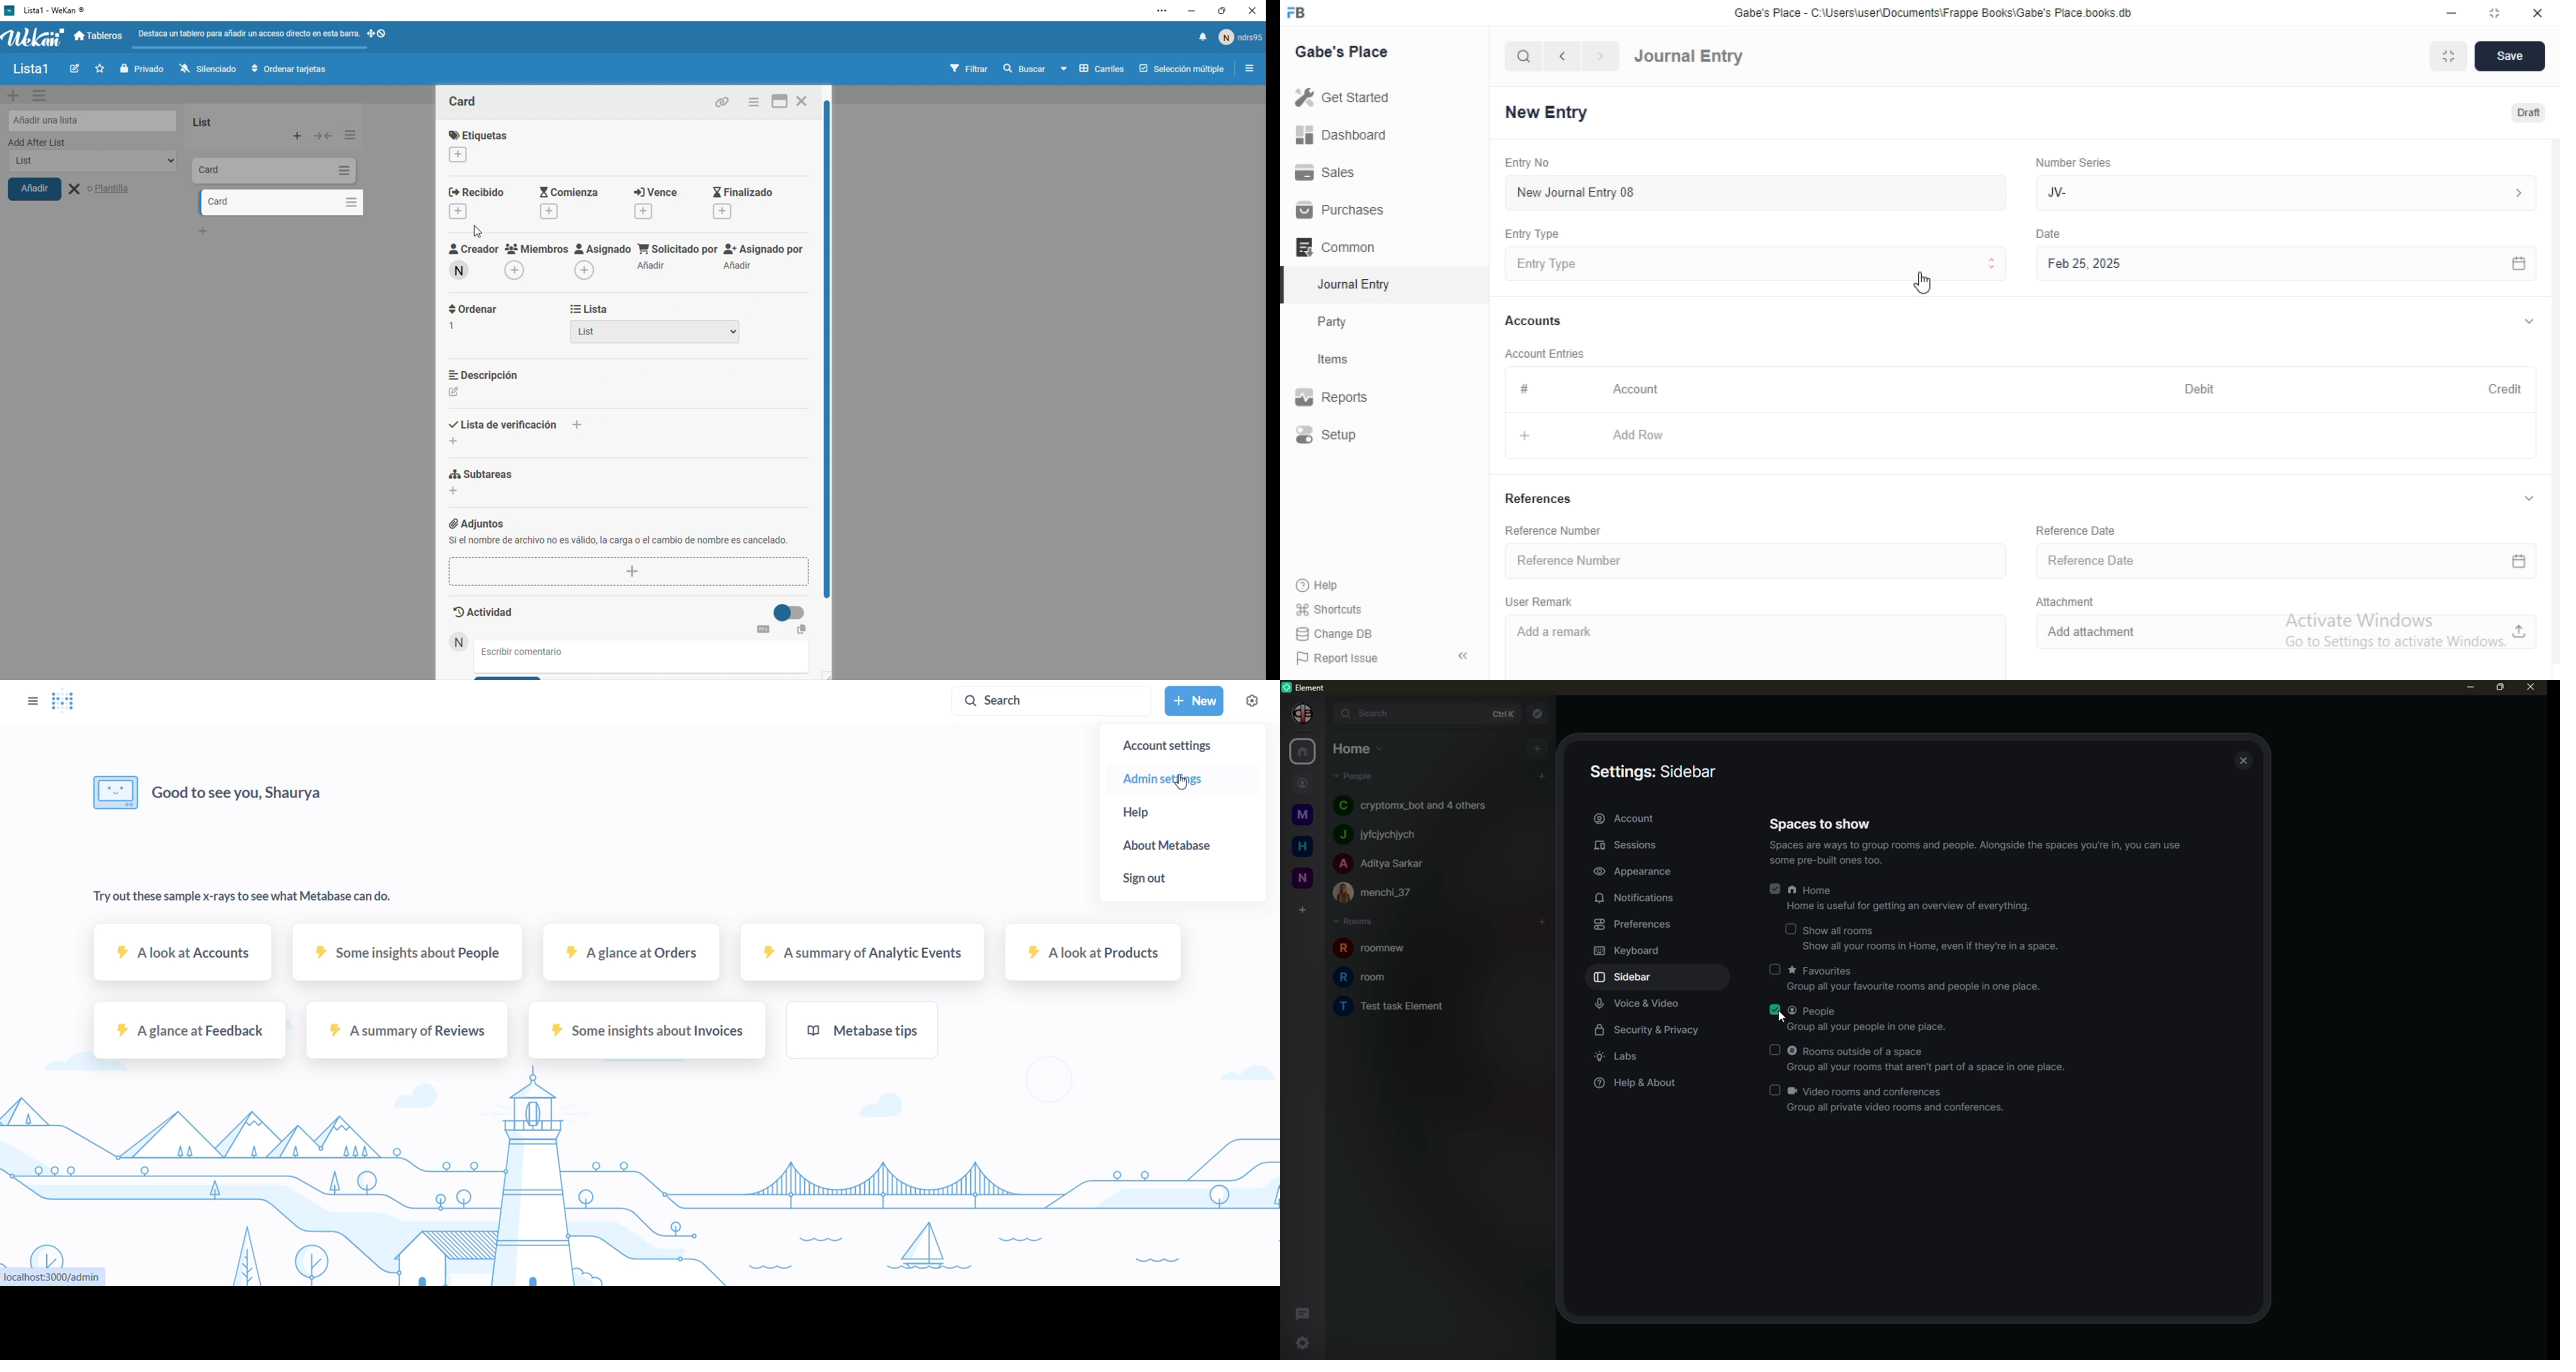  Describe the element at coordinates (349, 135) in the screenshot. I see `Options` at that location.